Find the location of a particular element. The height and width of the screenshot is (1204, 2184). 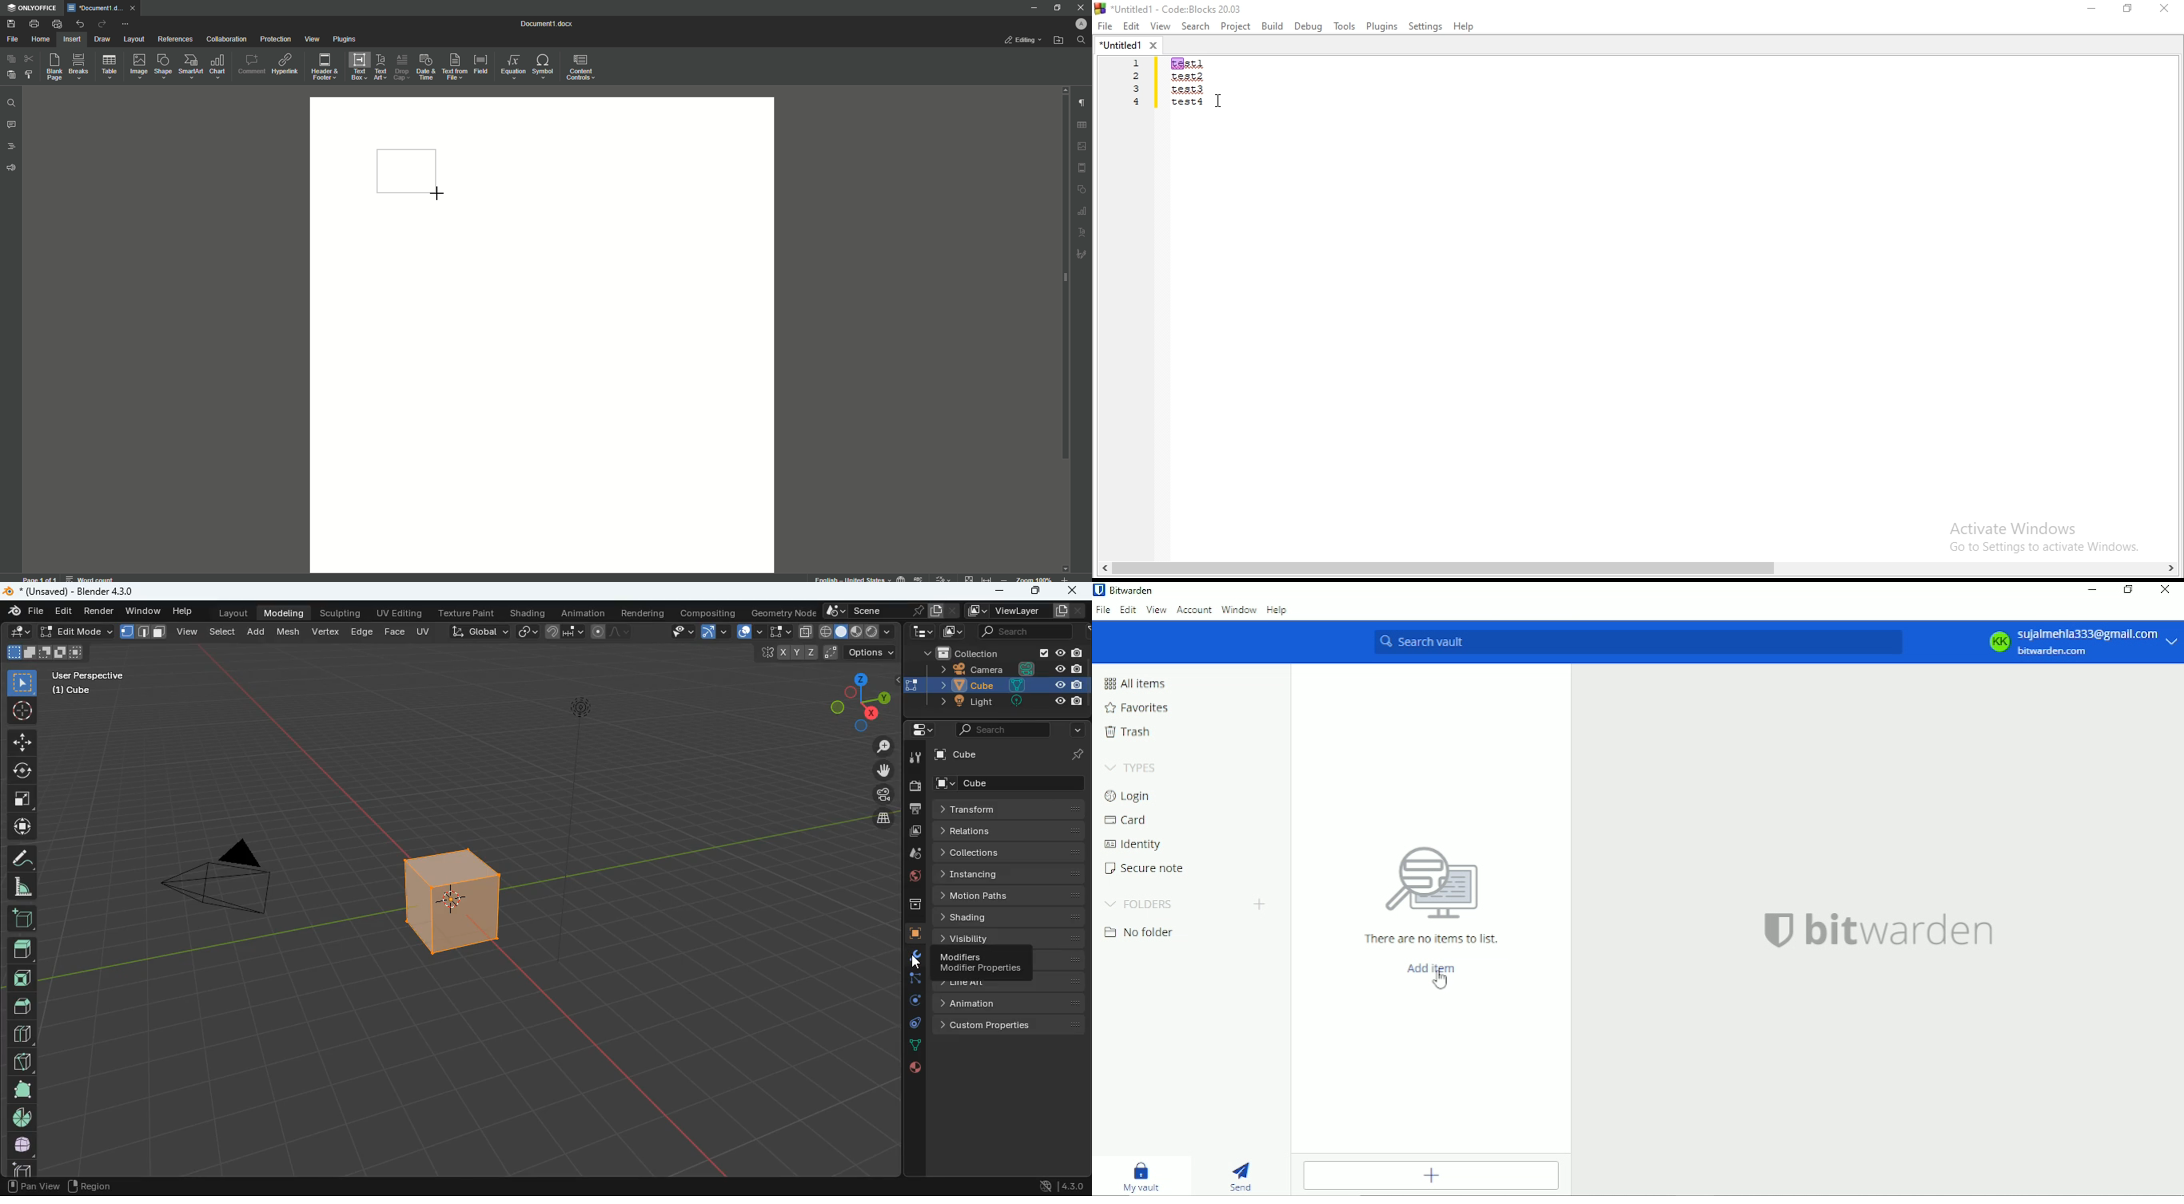

Bitwarden is located at coordinates (1133, 590).